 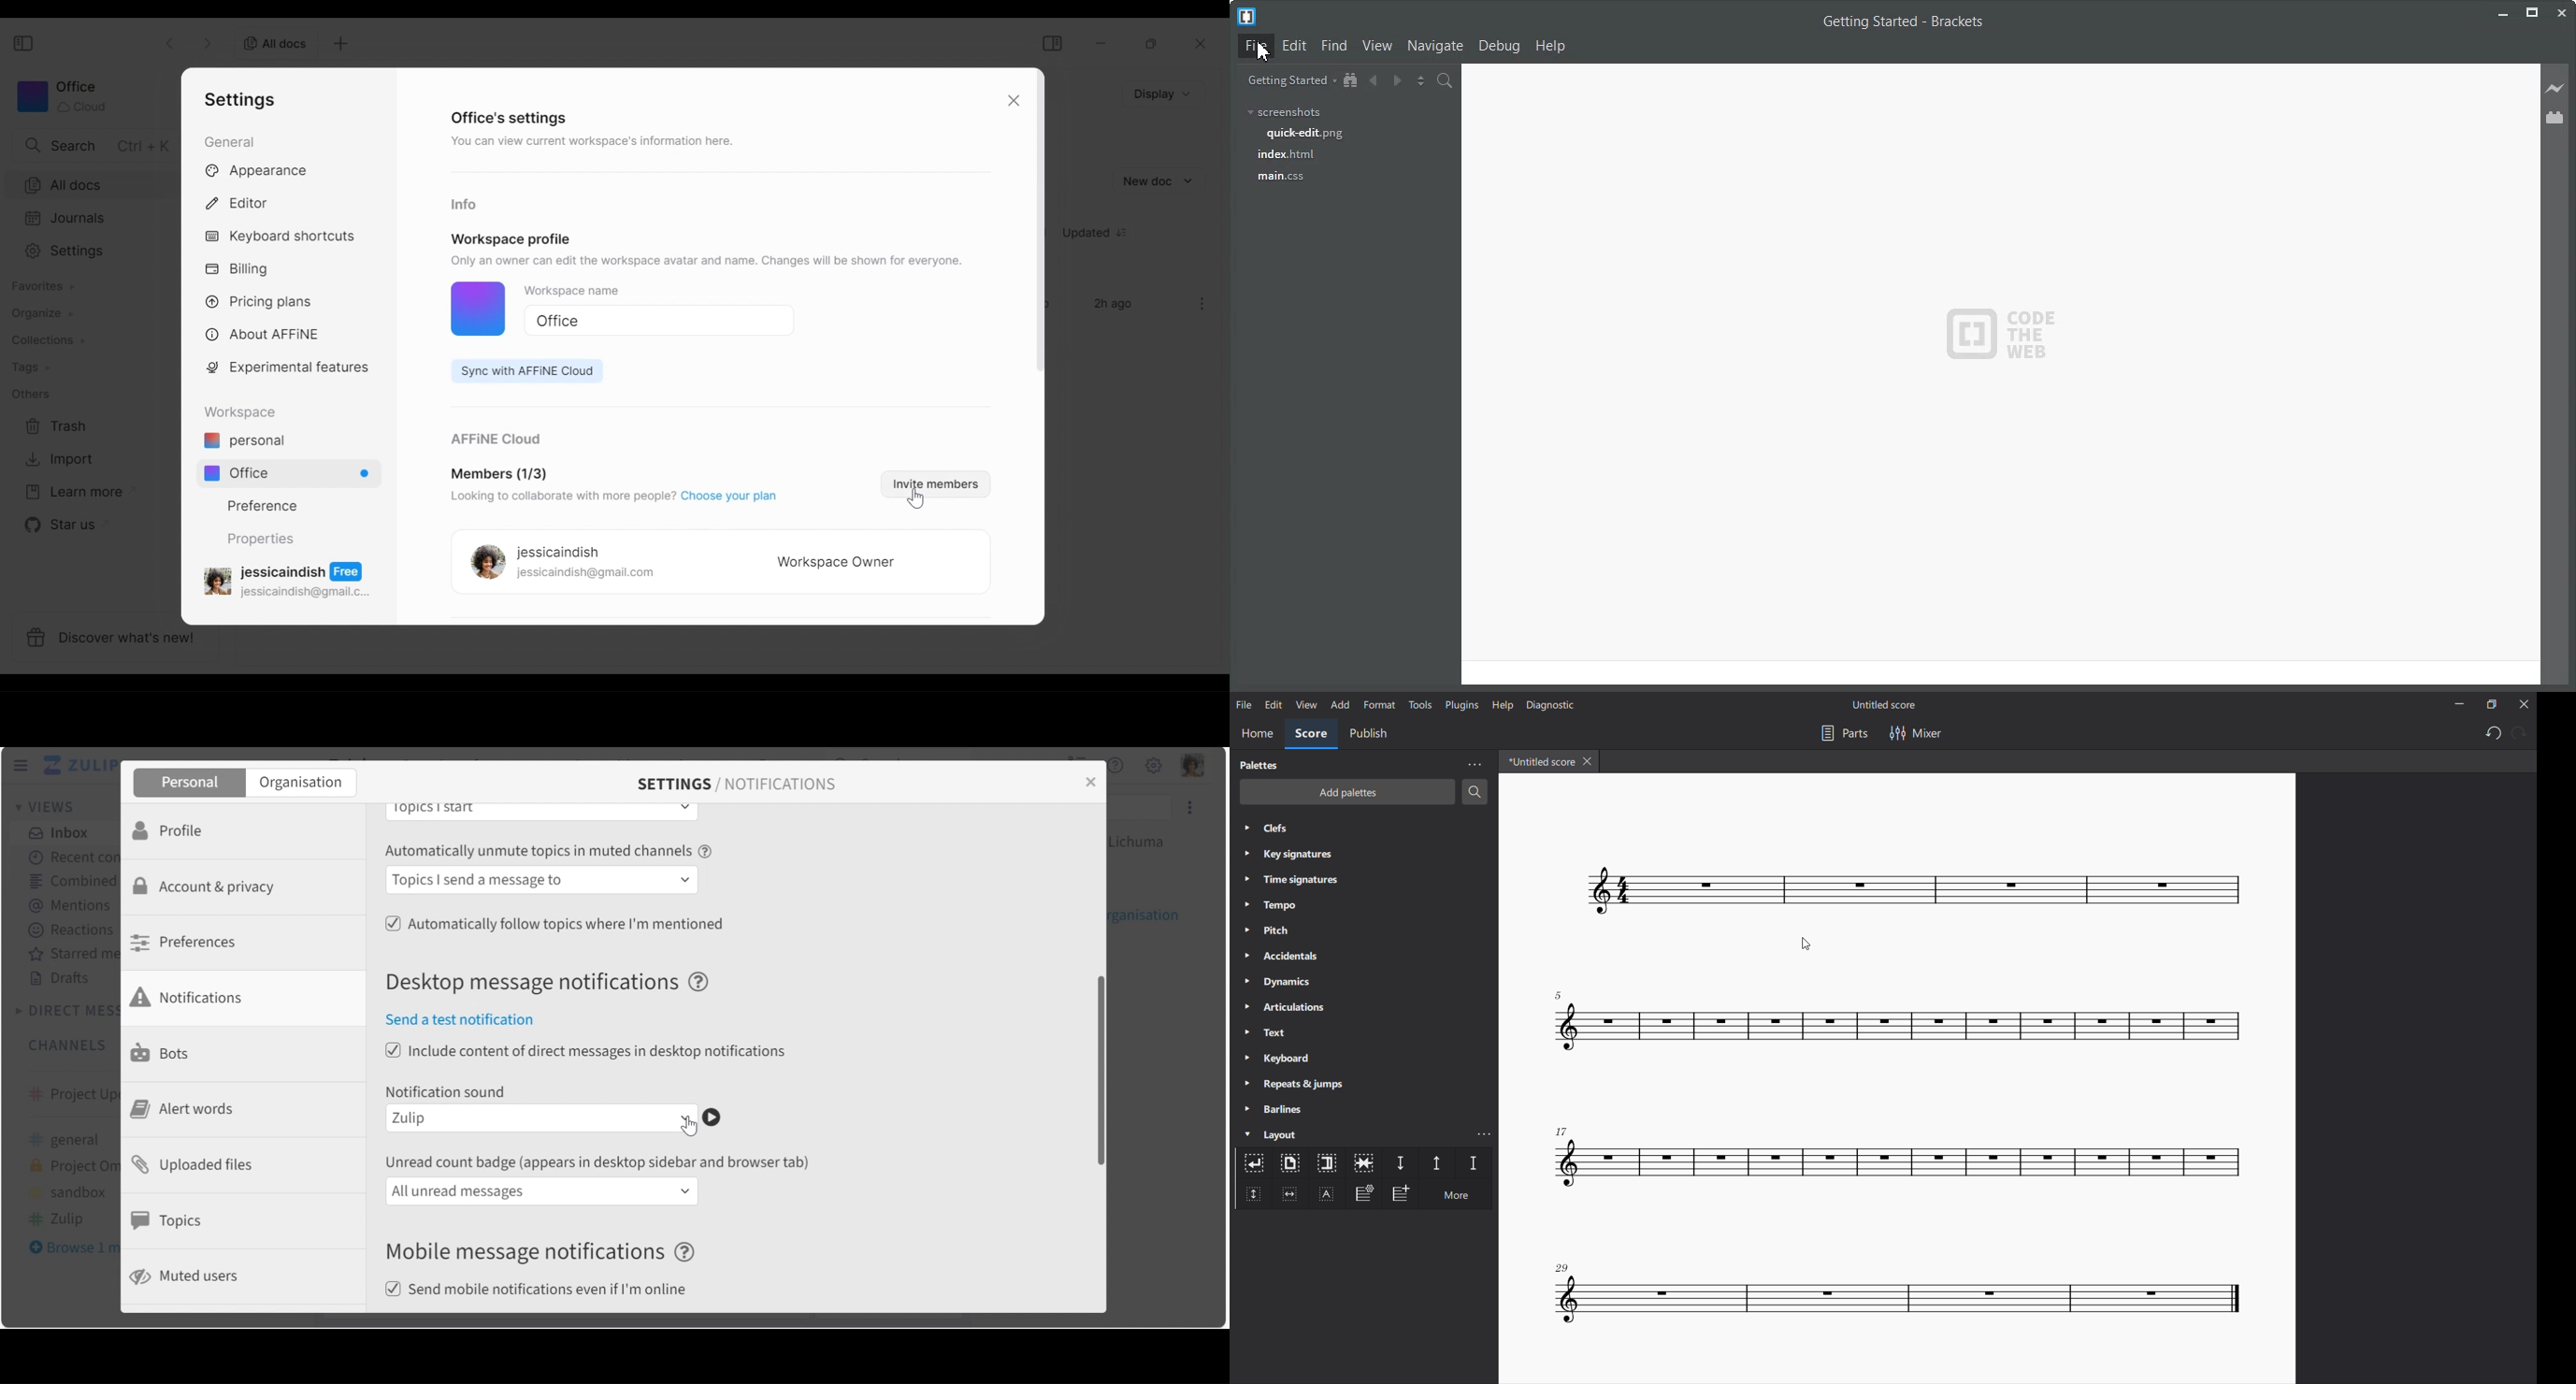 I want to click on jessicaindish@gmail.com, so click(x=586, y=574).